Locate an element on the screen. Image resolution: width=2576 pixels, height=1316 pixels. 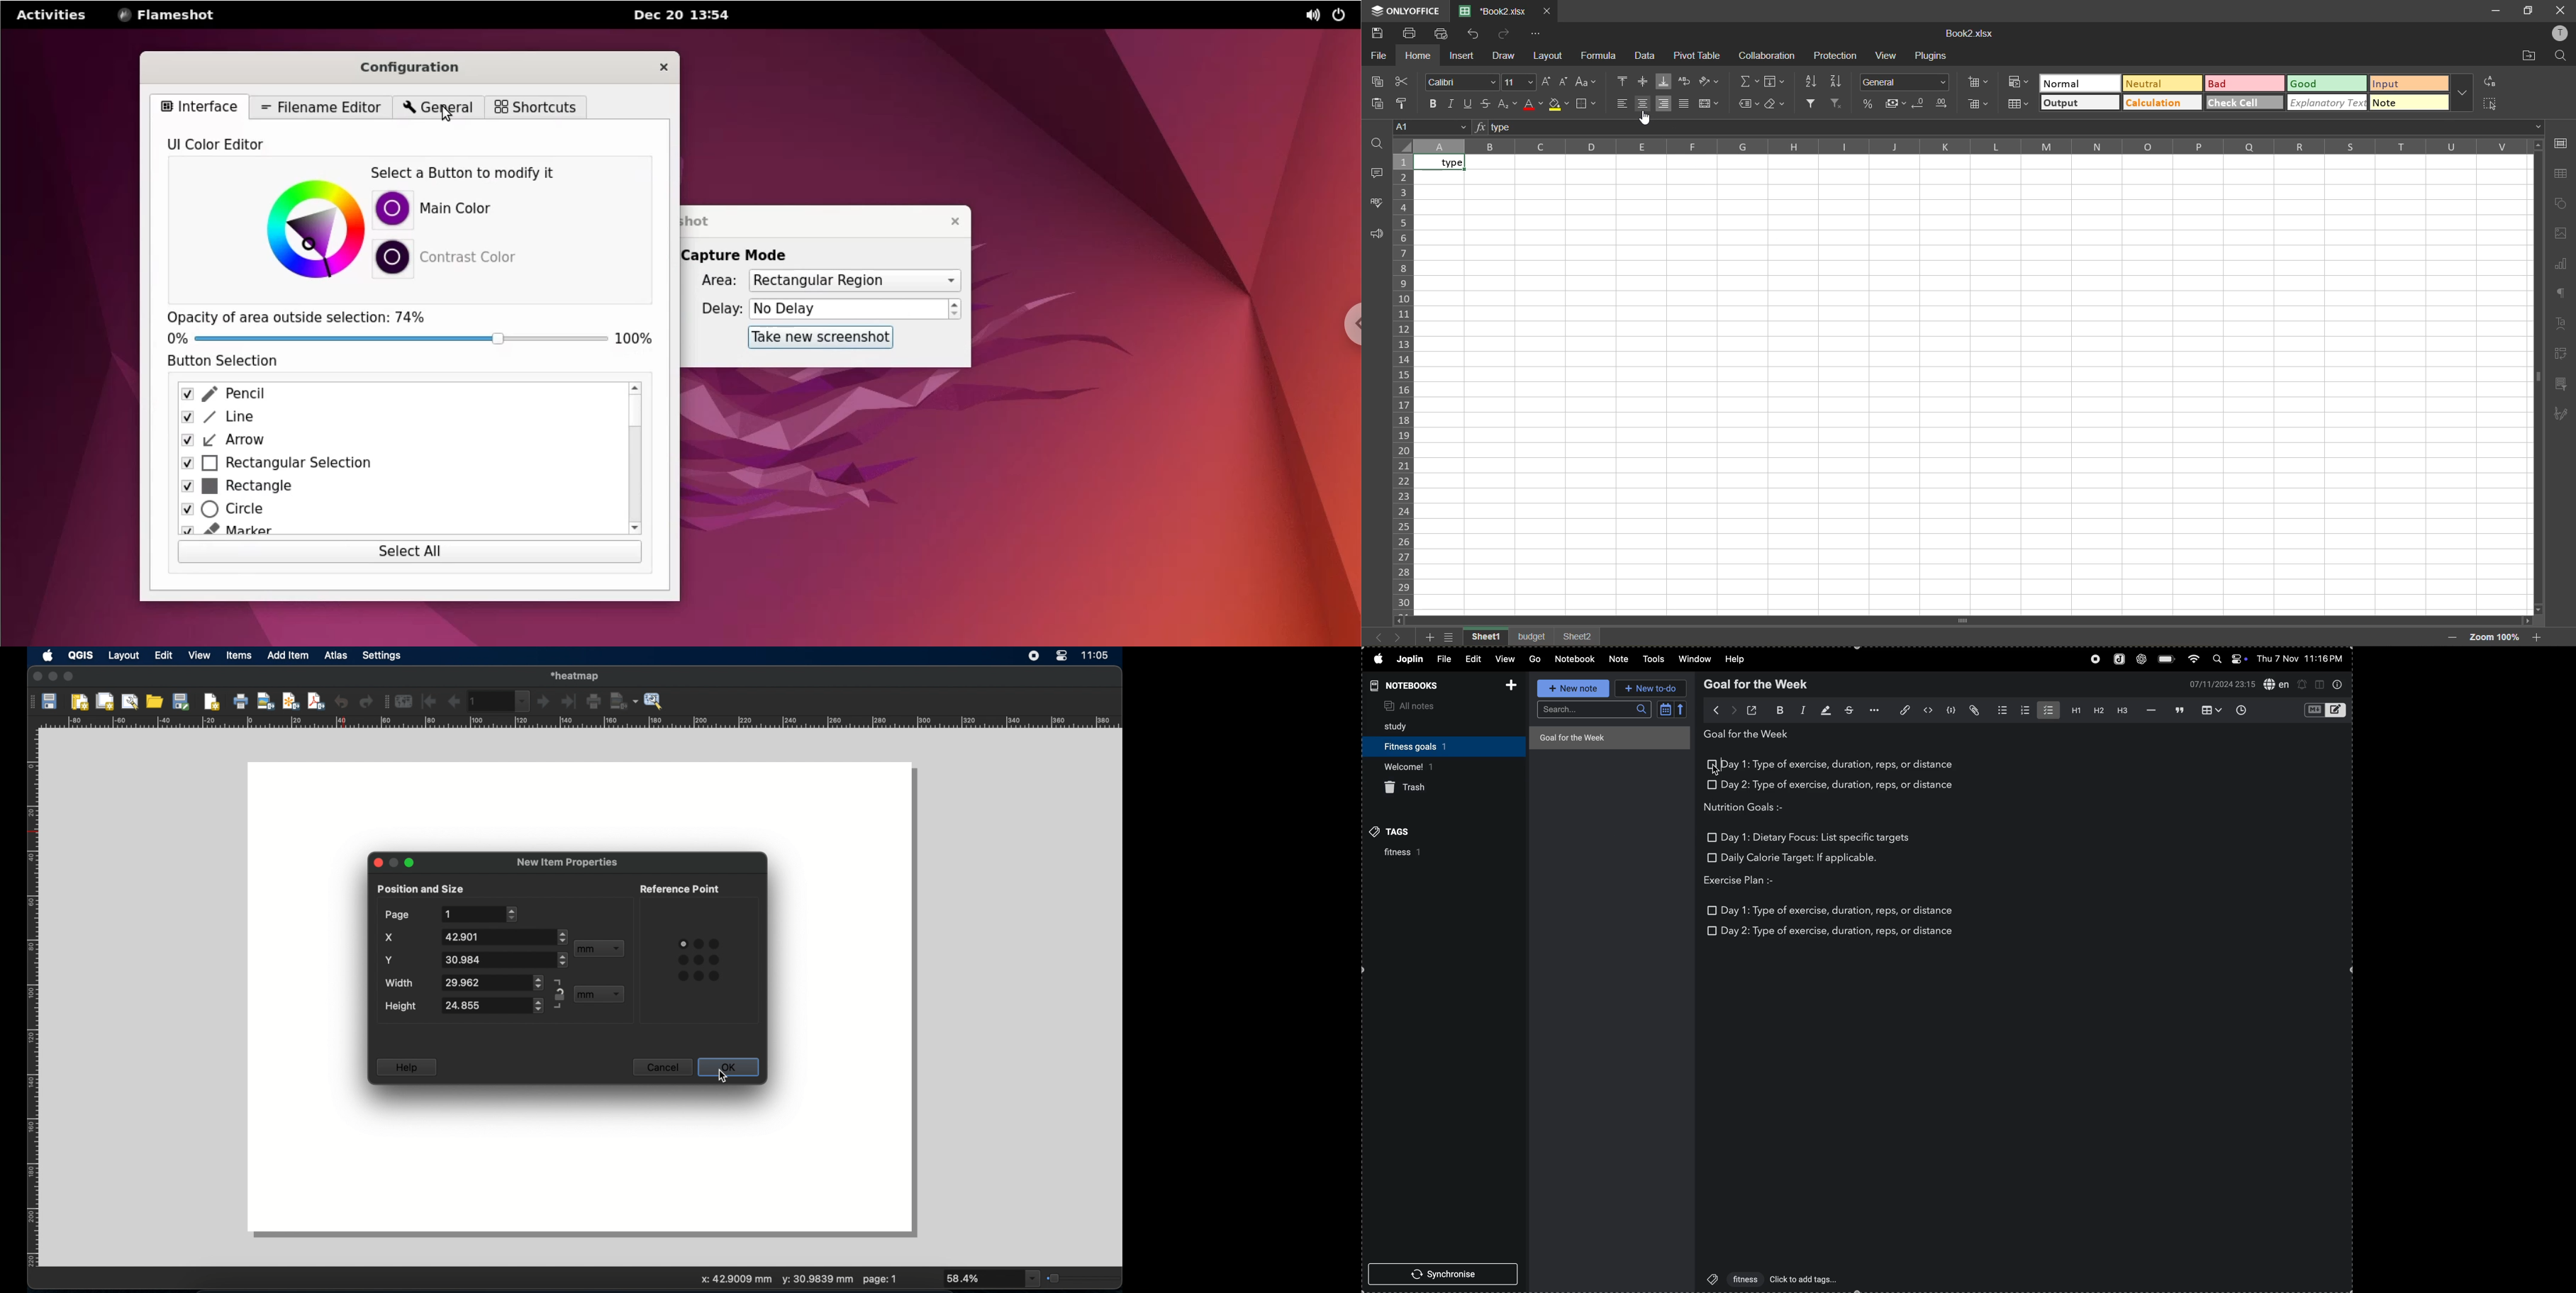
decrease decimal is located at coordinates (1919, 103).